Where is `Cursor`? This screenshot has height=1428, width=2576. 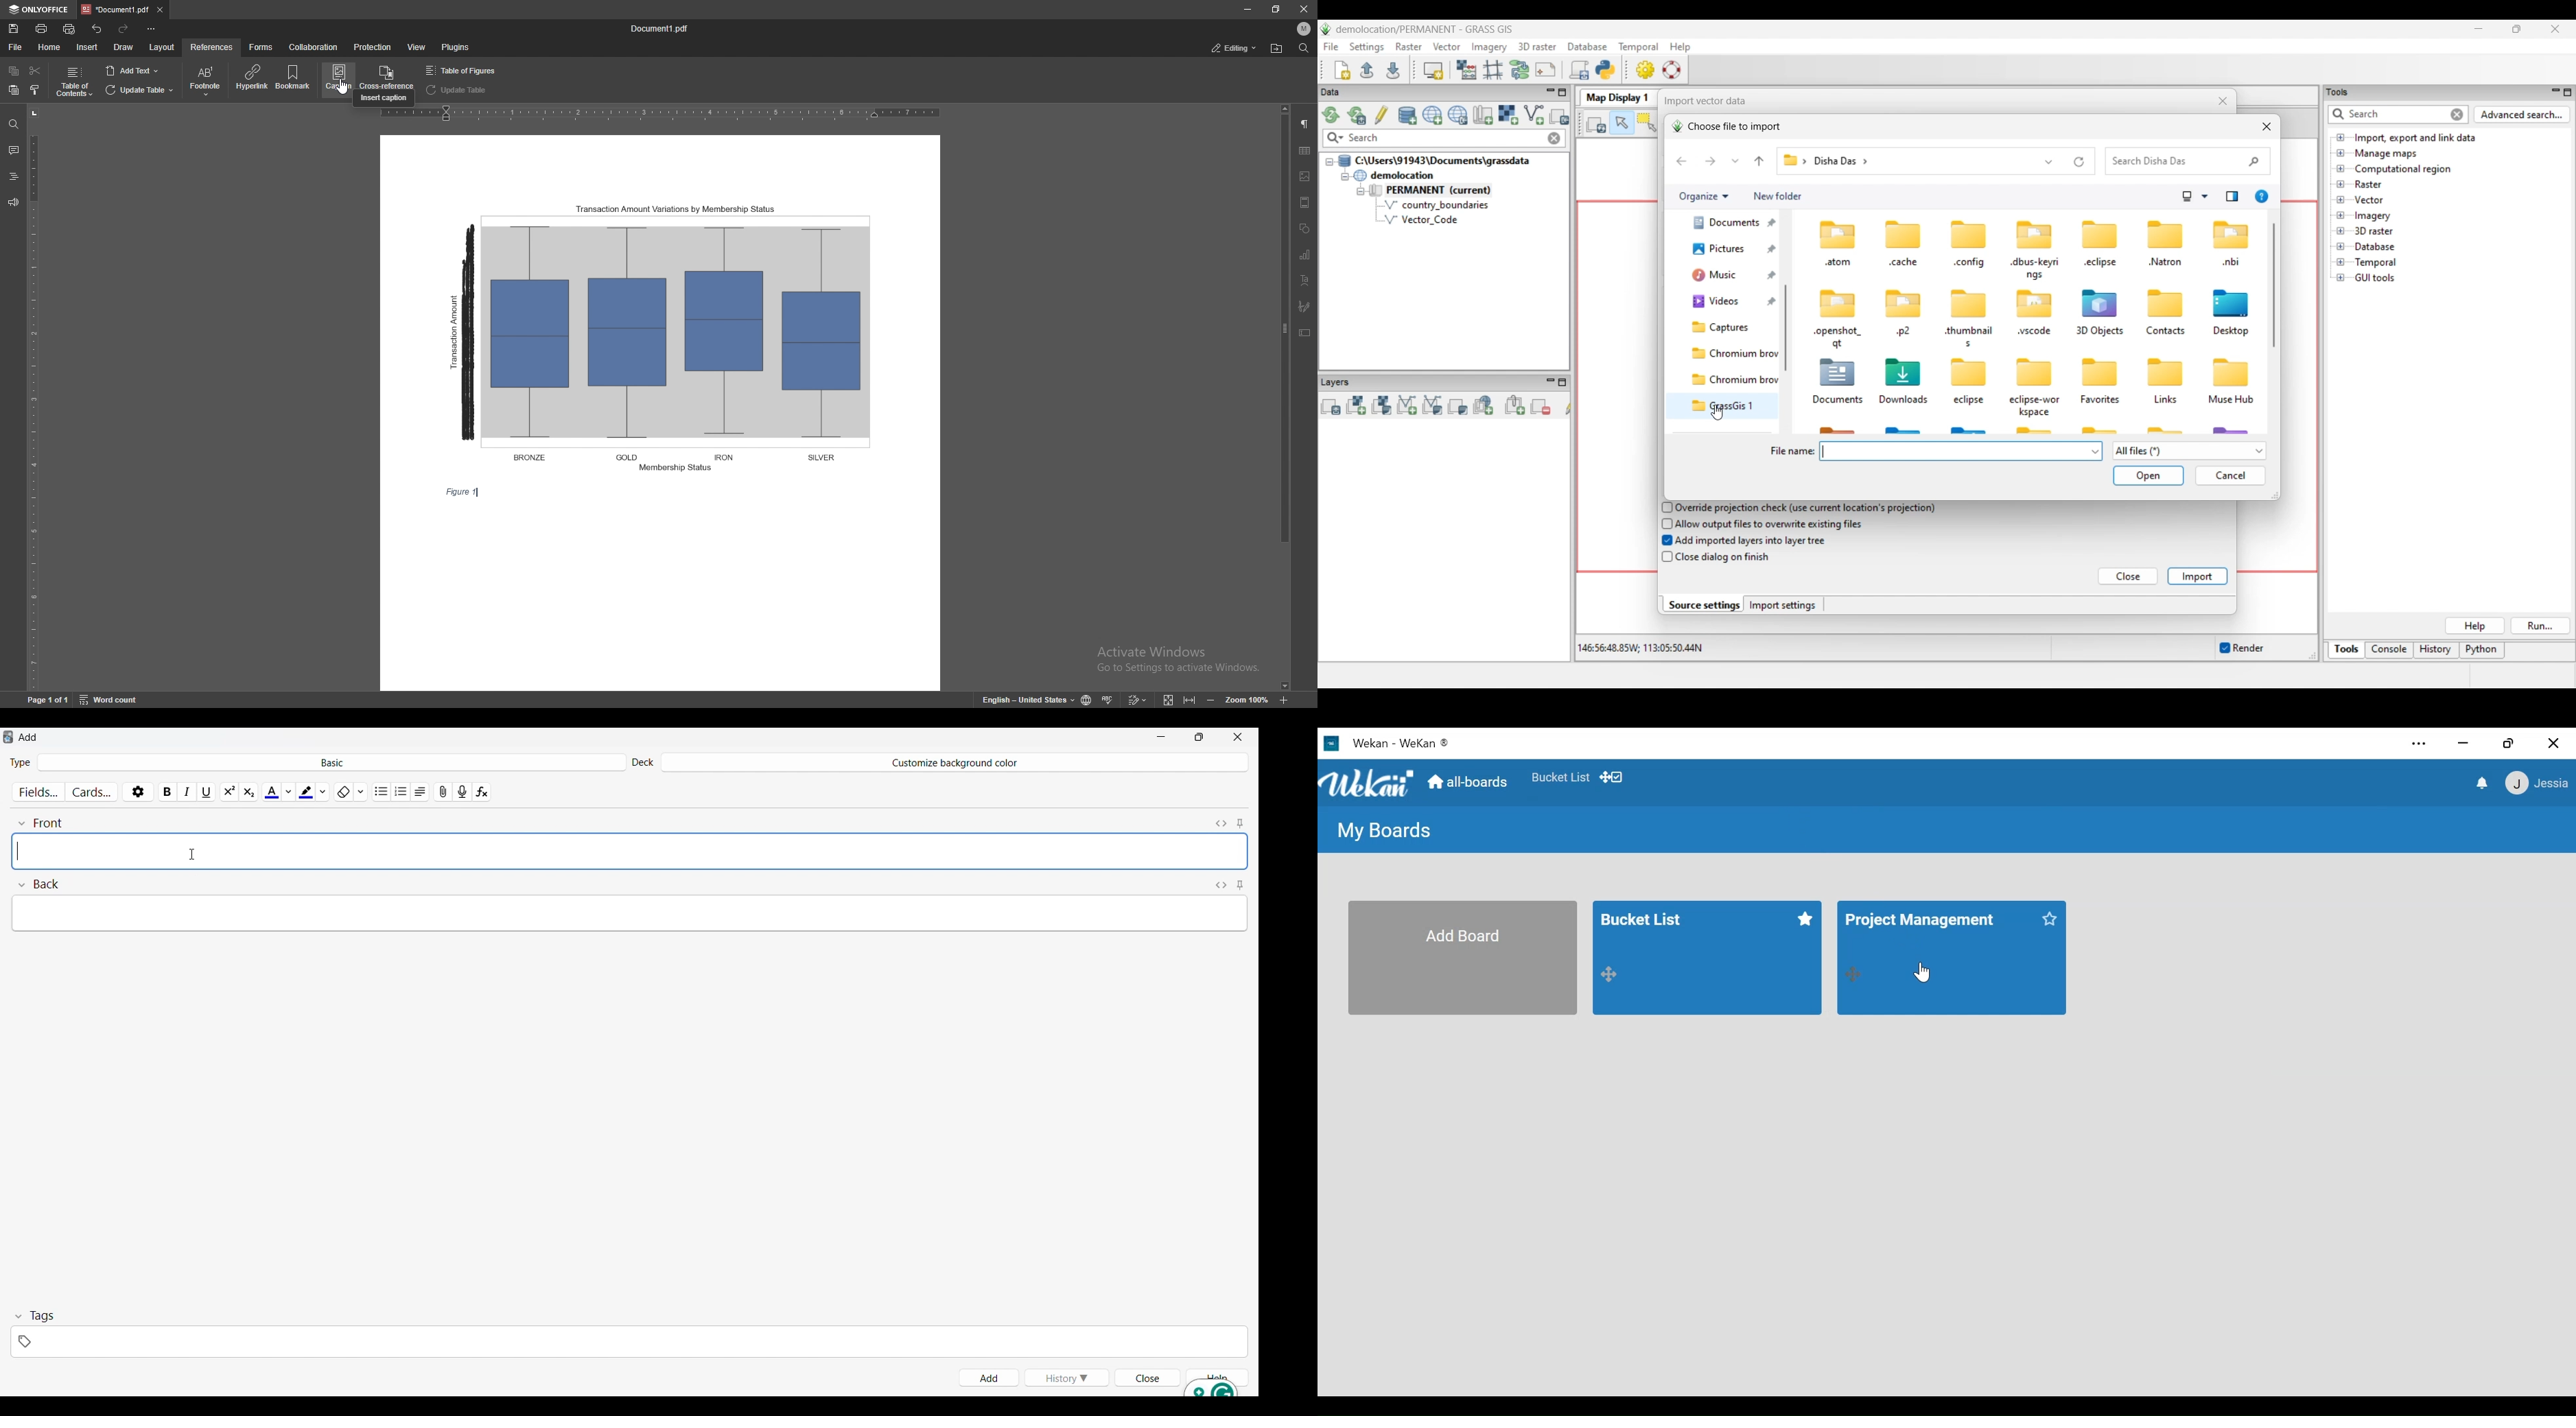
Cursor is located at coordinates (191, 854).